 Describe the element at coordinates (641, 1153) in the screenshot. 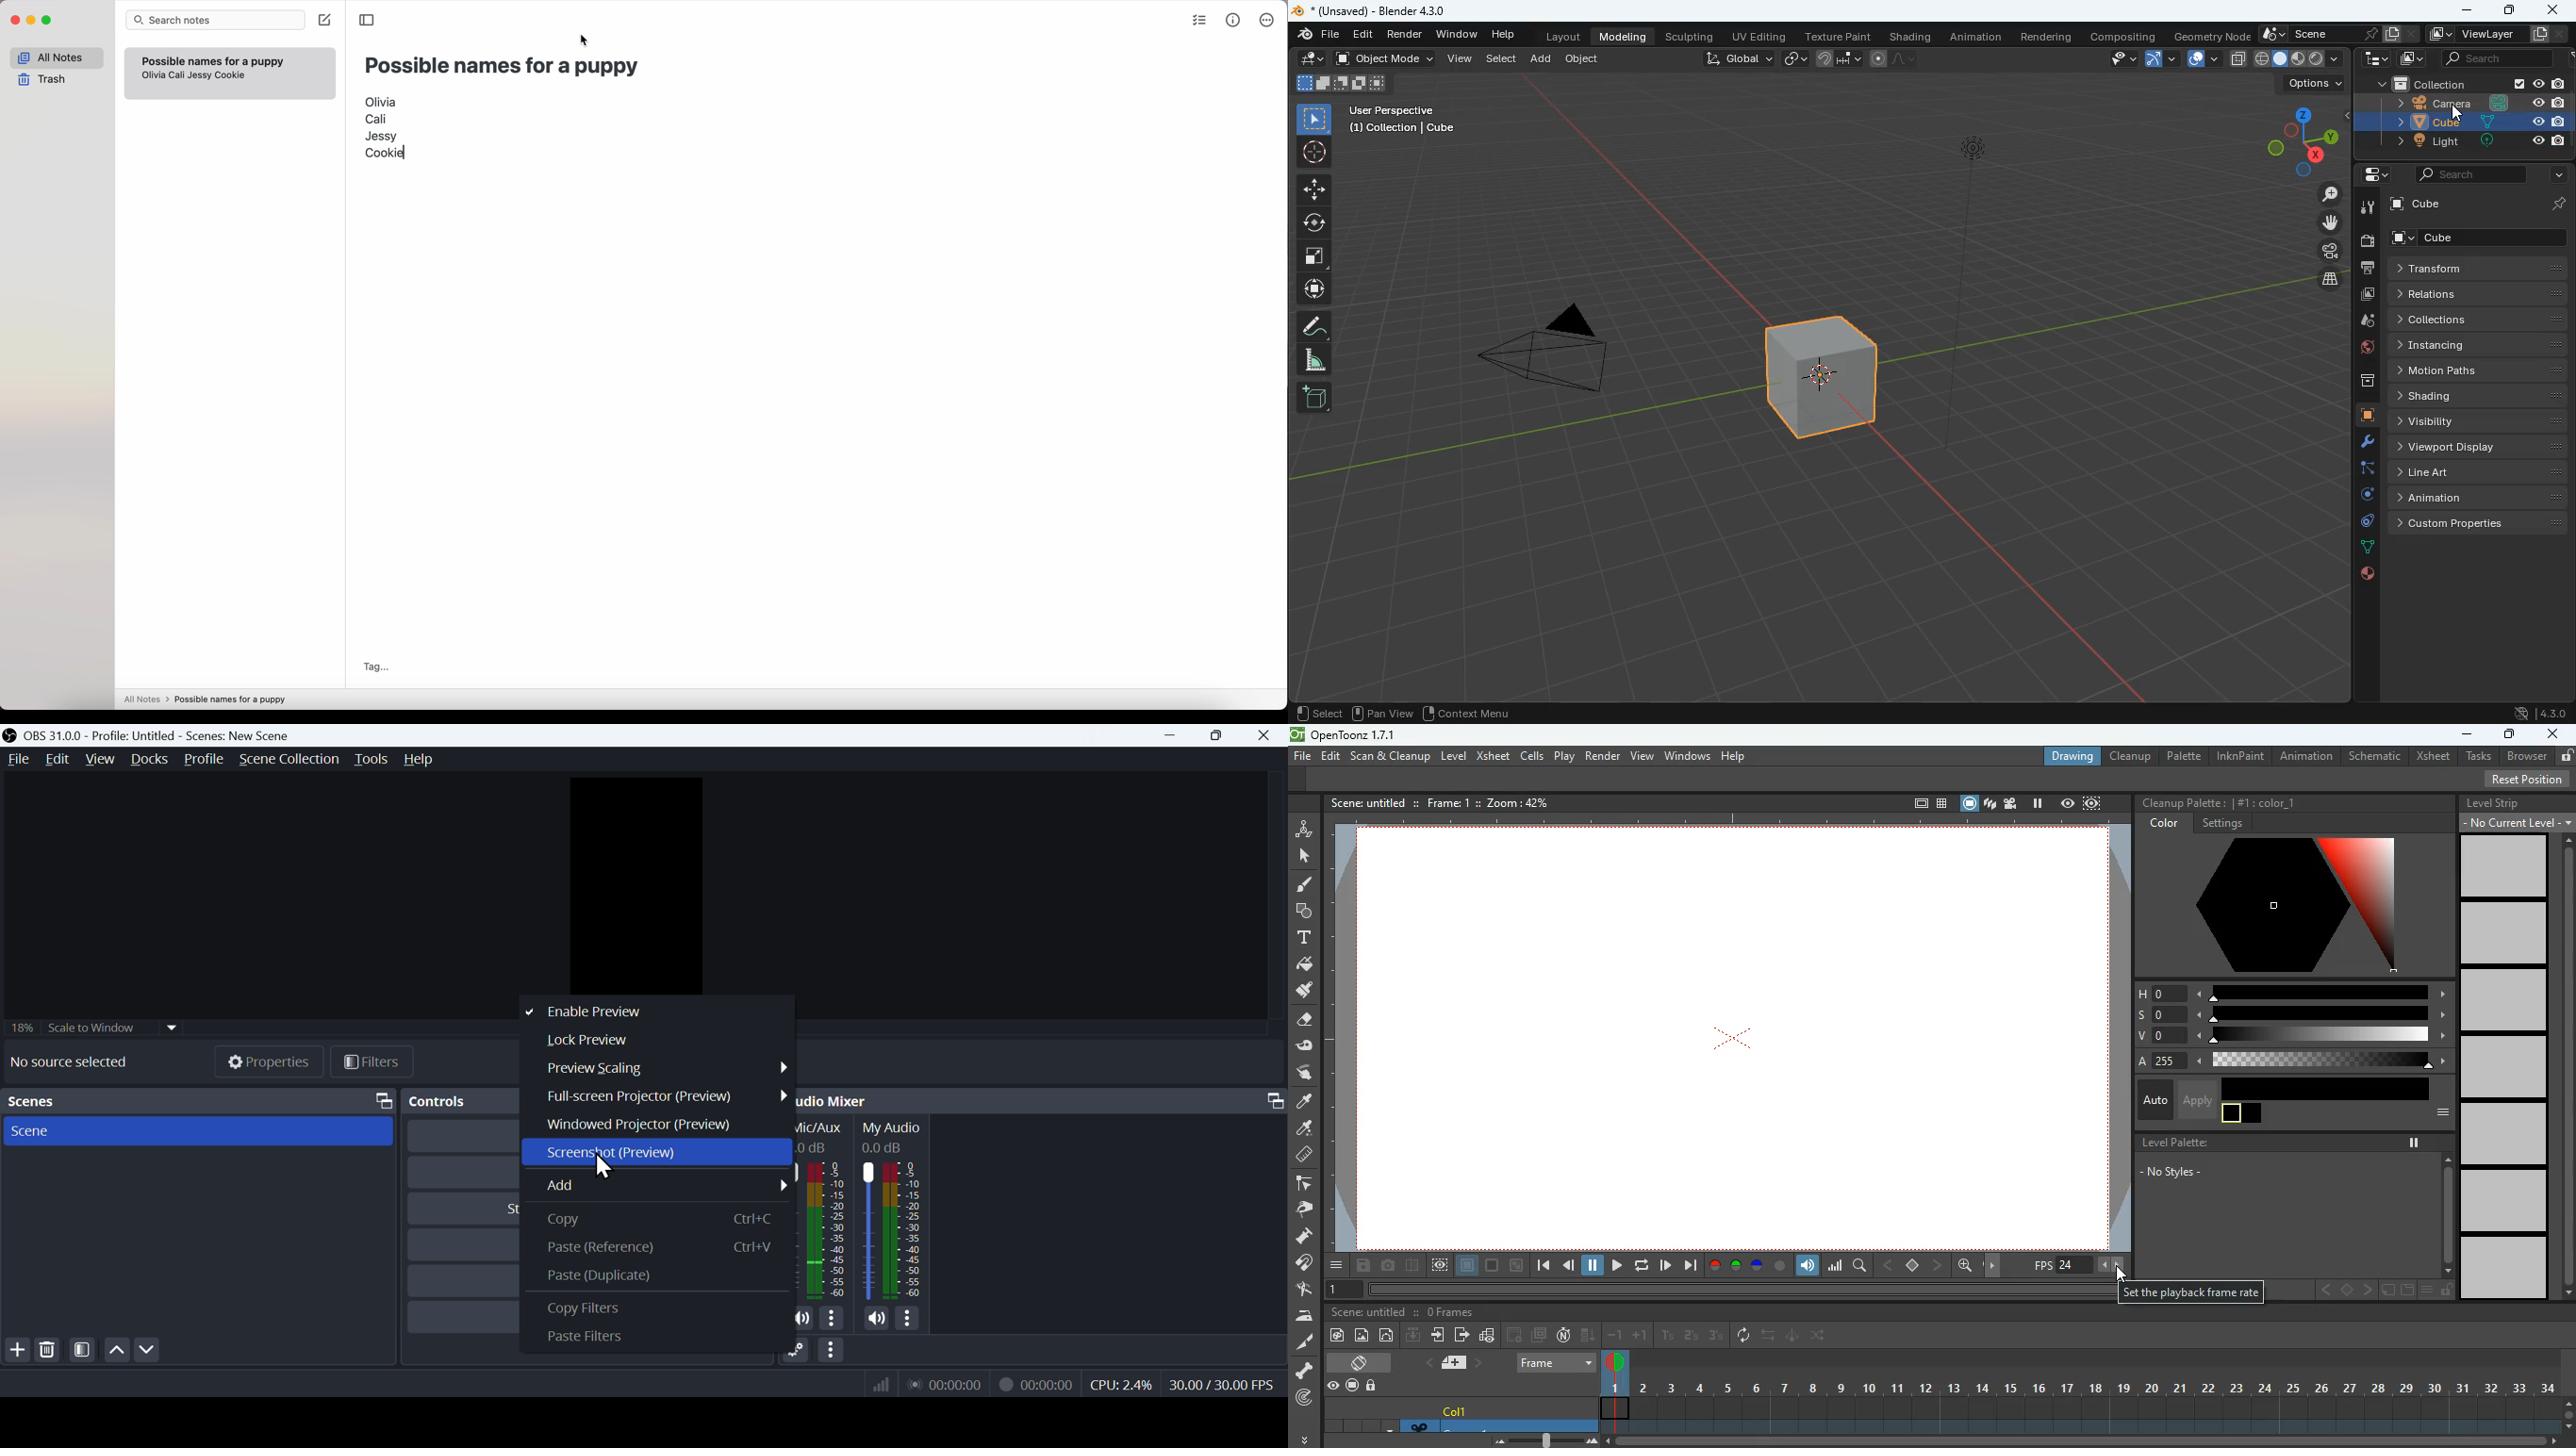

I see `Screenshot Preview` at that location.